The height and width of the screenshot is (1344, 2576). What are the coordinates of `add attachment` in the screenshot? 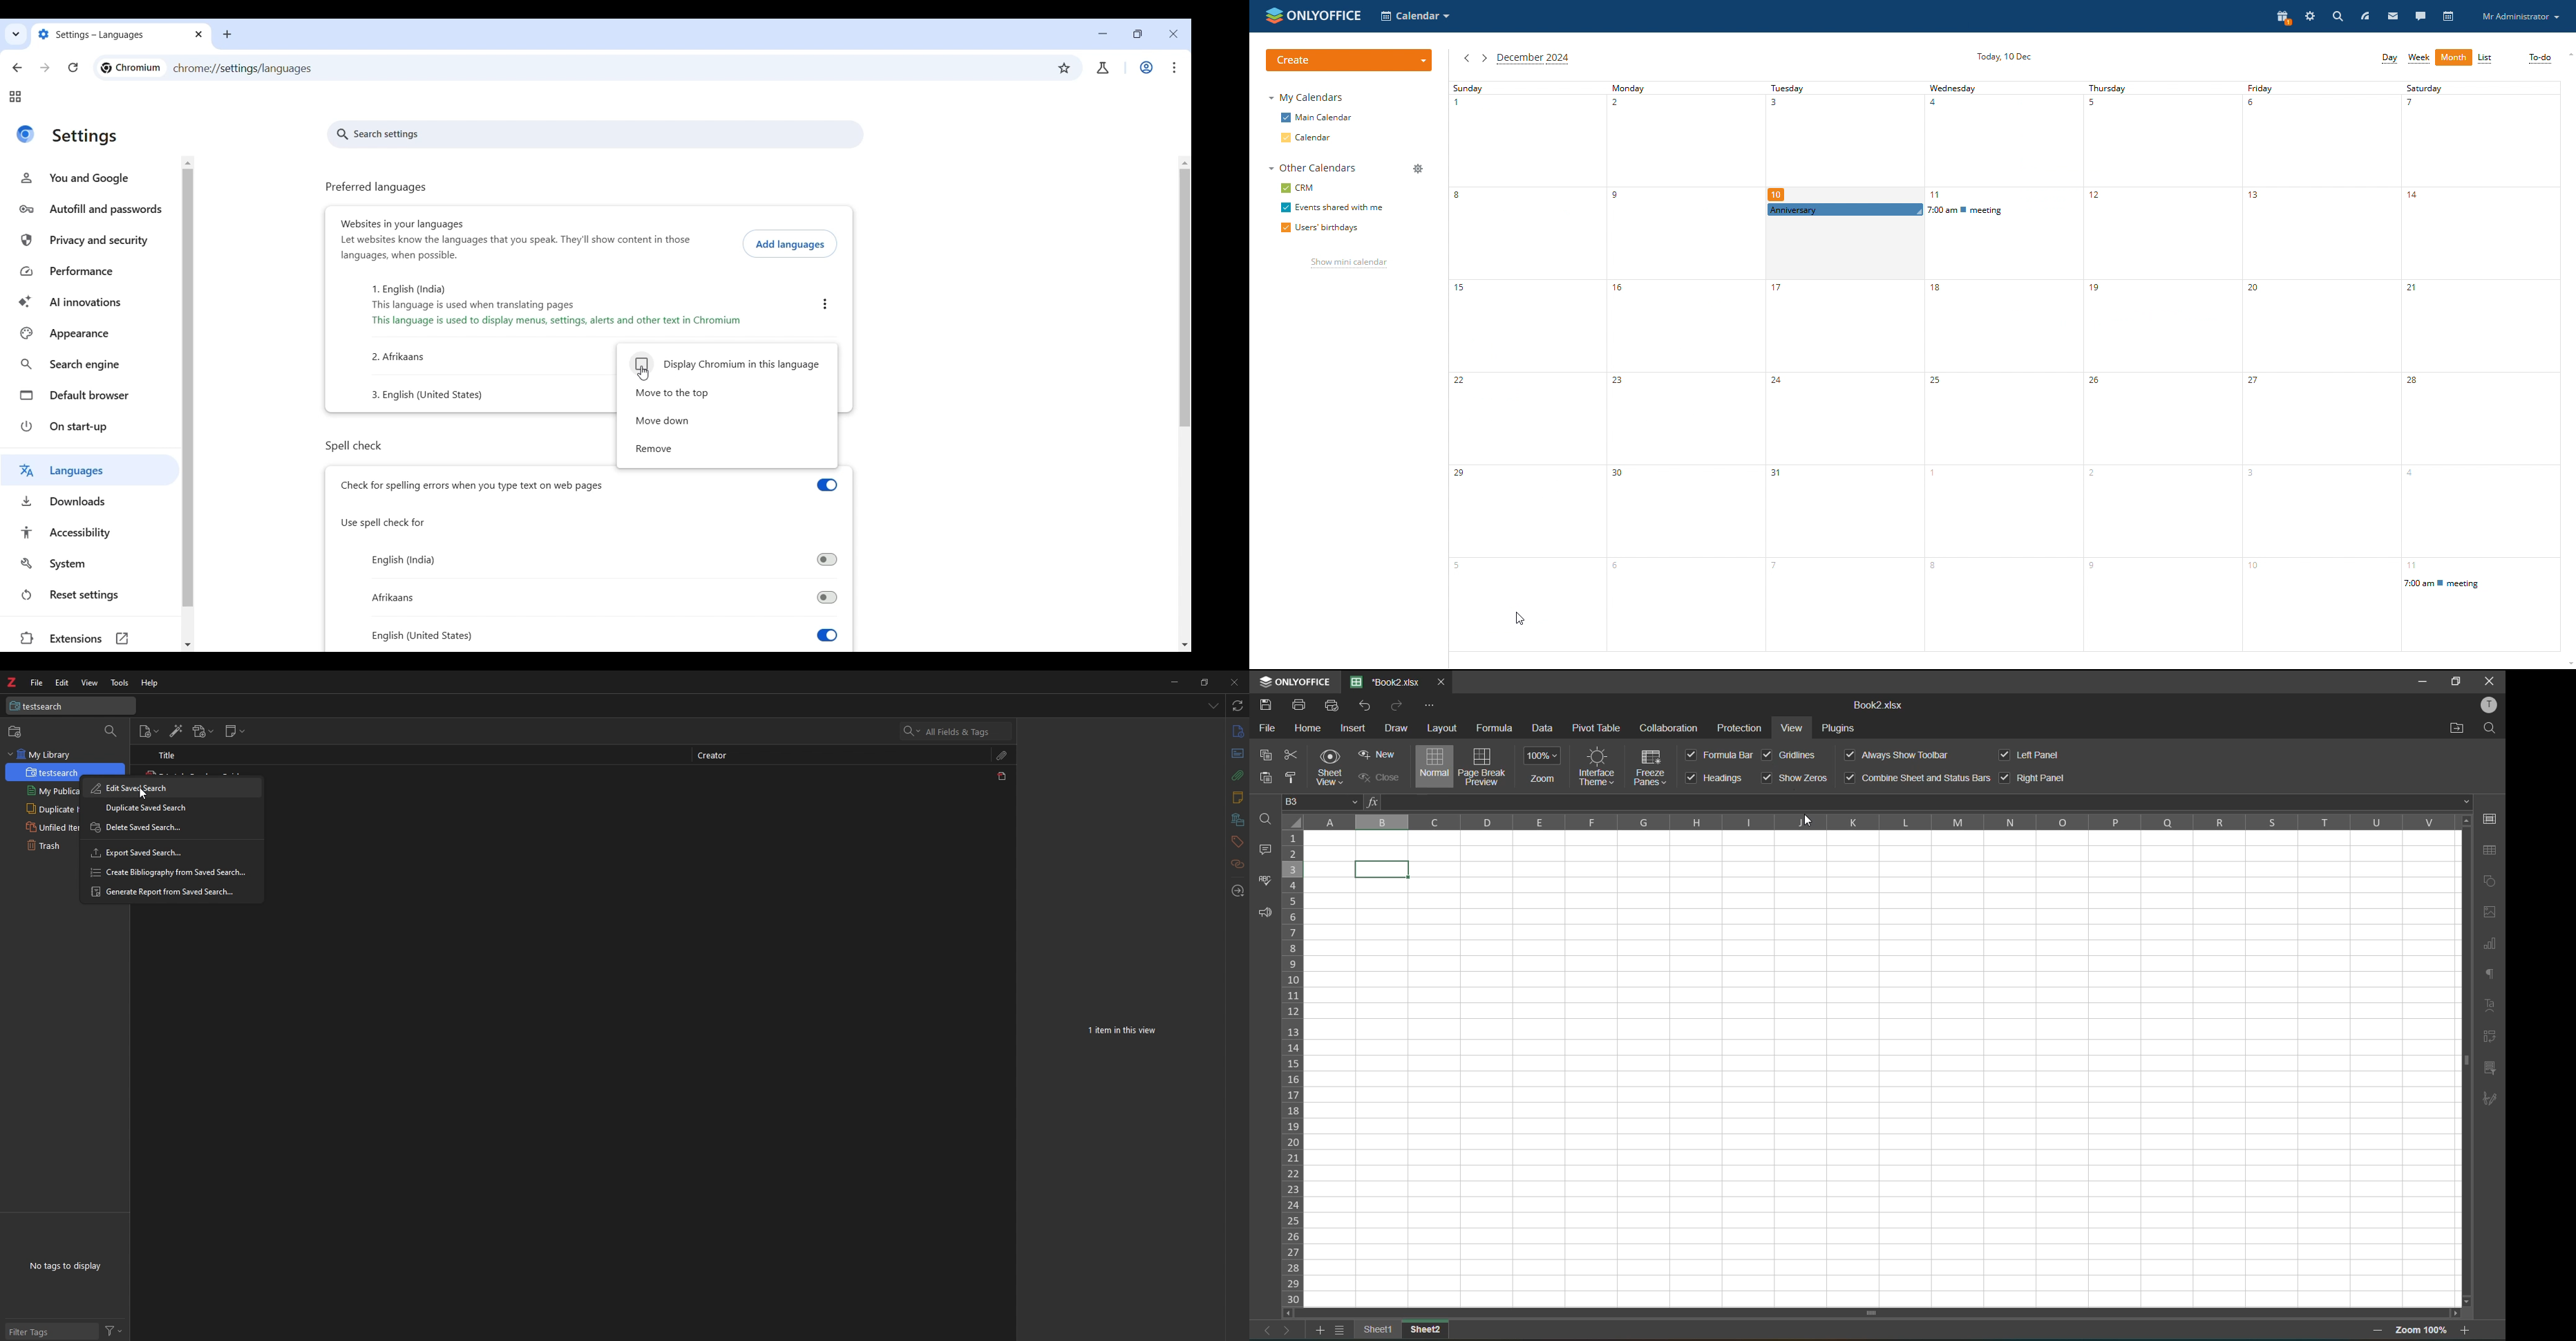 It's located at (204, 731).